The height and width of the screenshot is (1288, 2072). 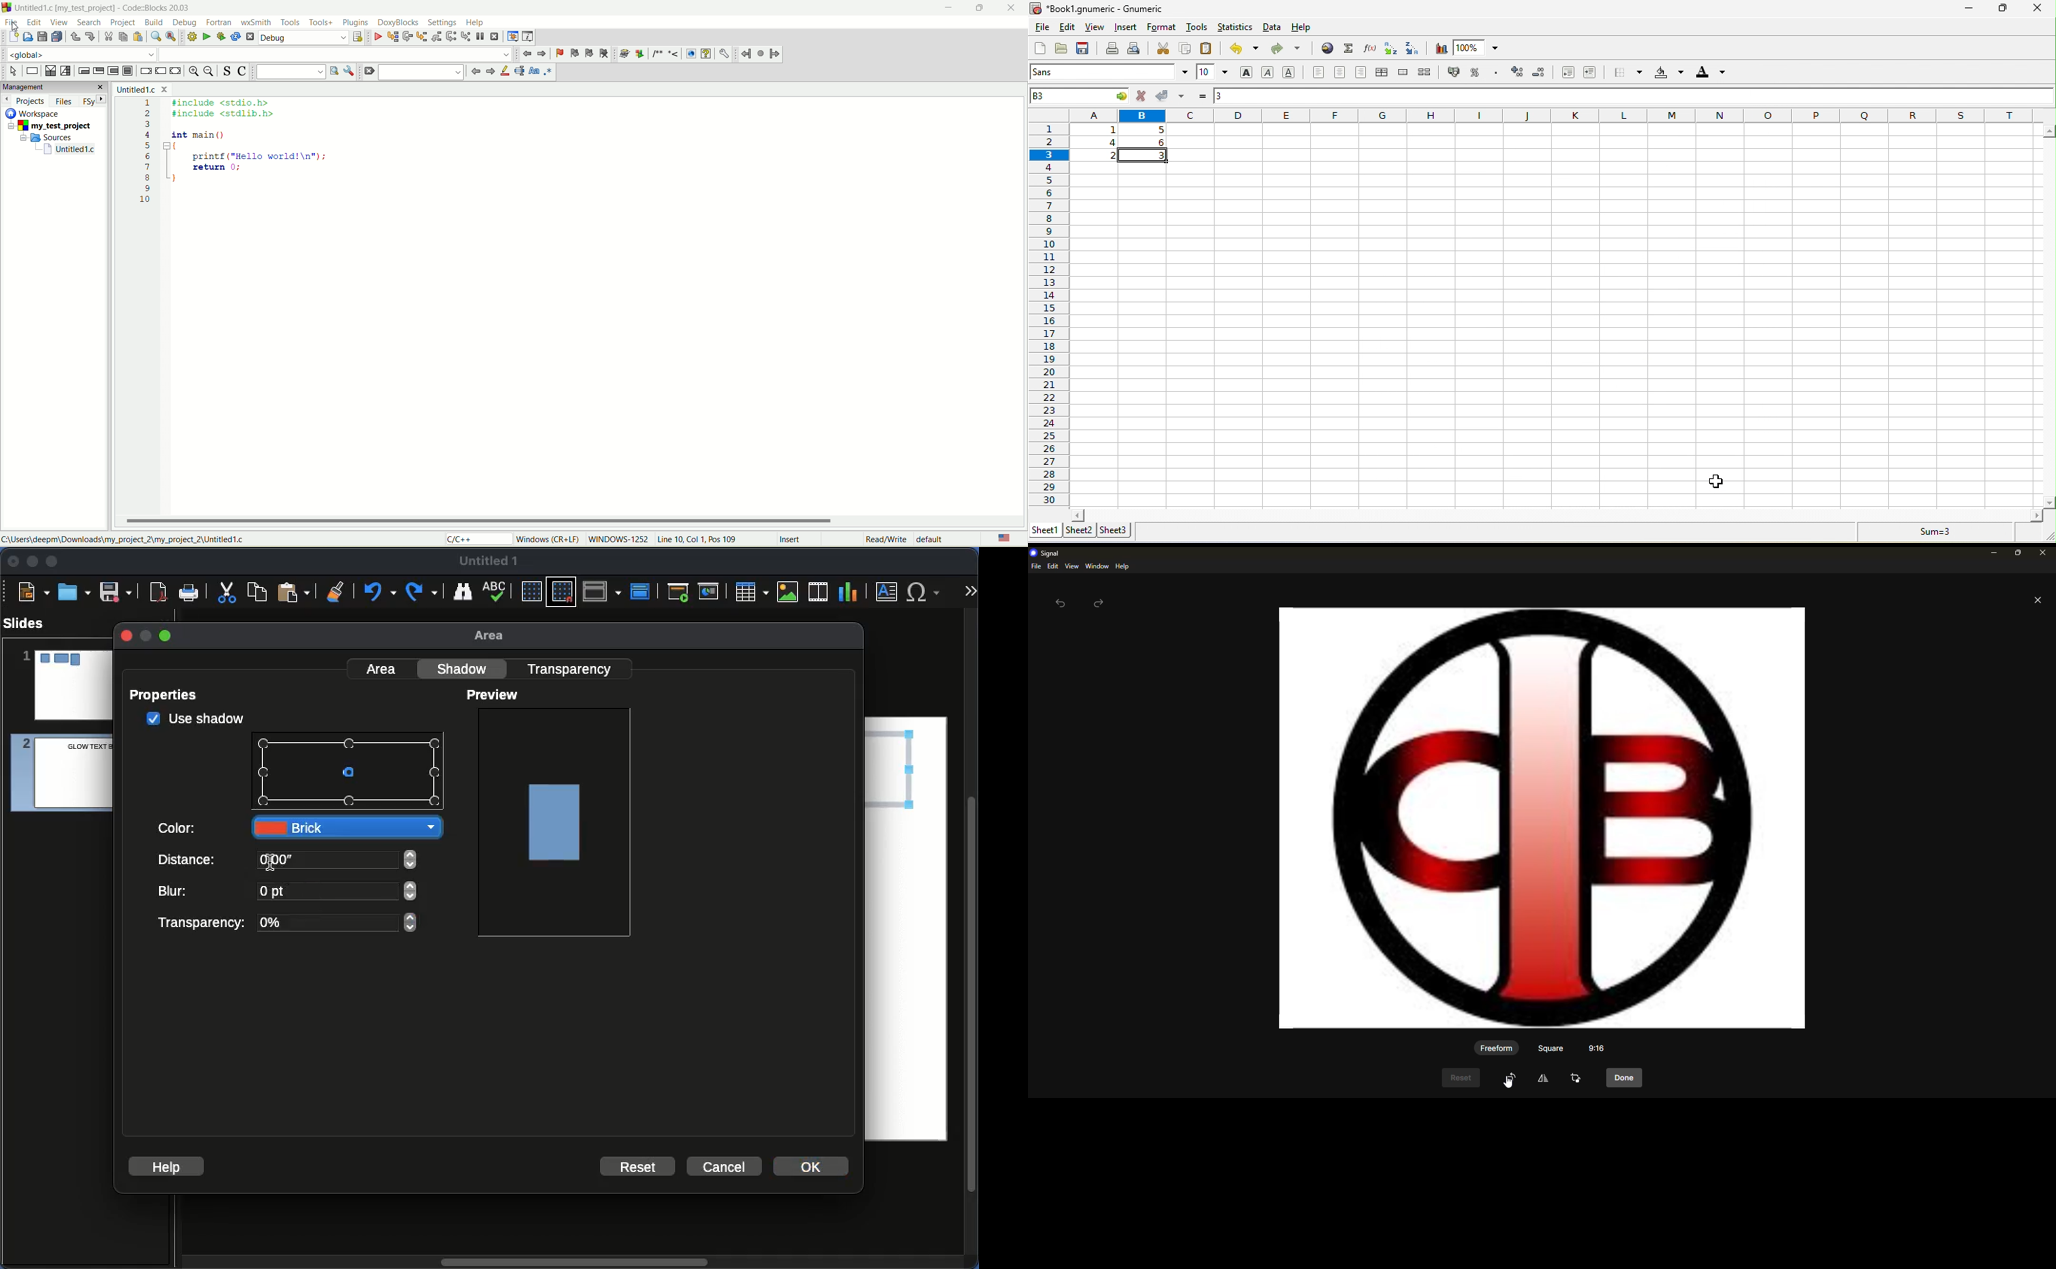 What do you see at coordinates (227, 592) in the screenshot?
I see `Cut` at bounding box center [227, 592].